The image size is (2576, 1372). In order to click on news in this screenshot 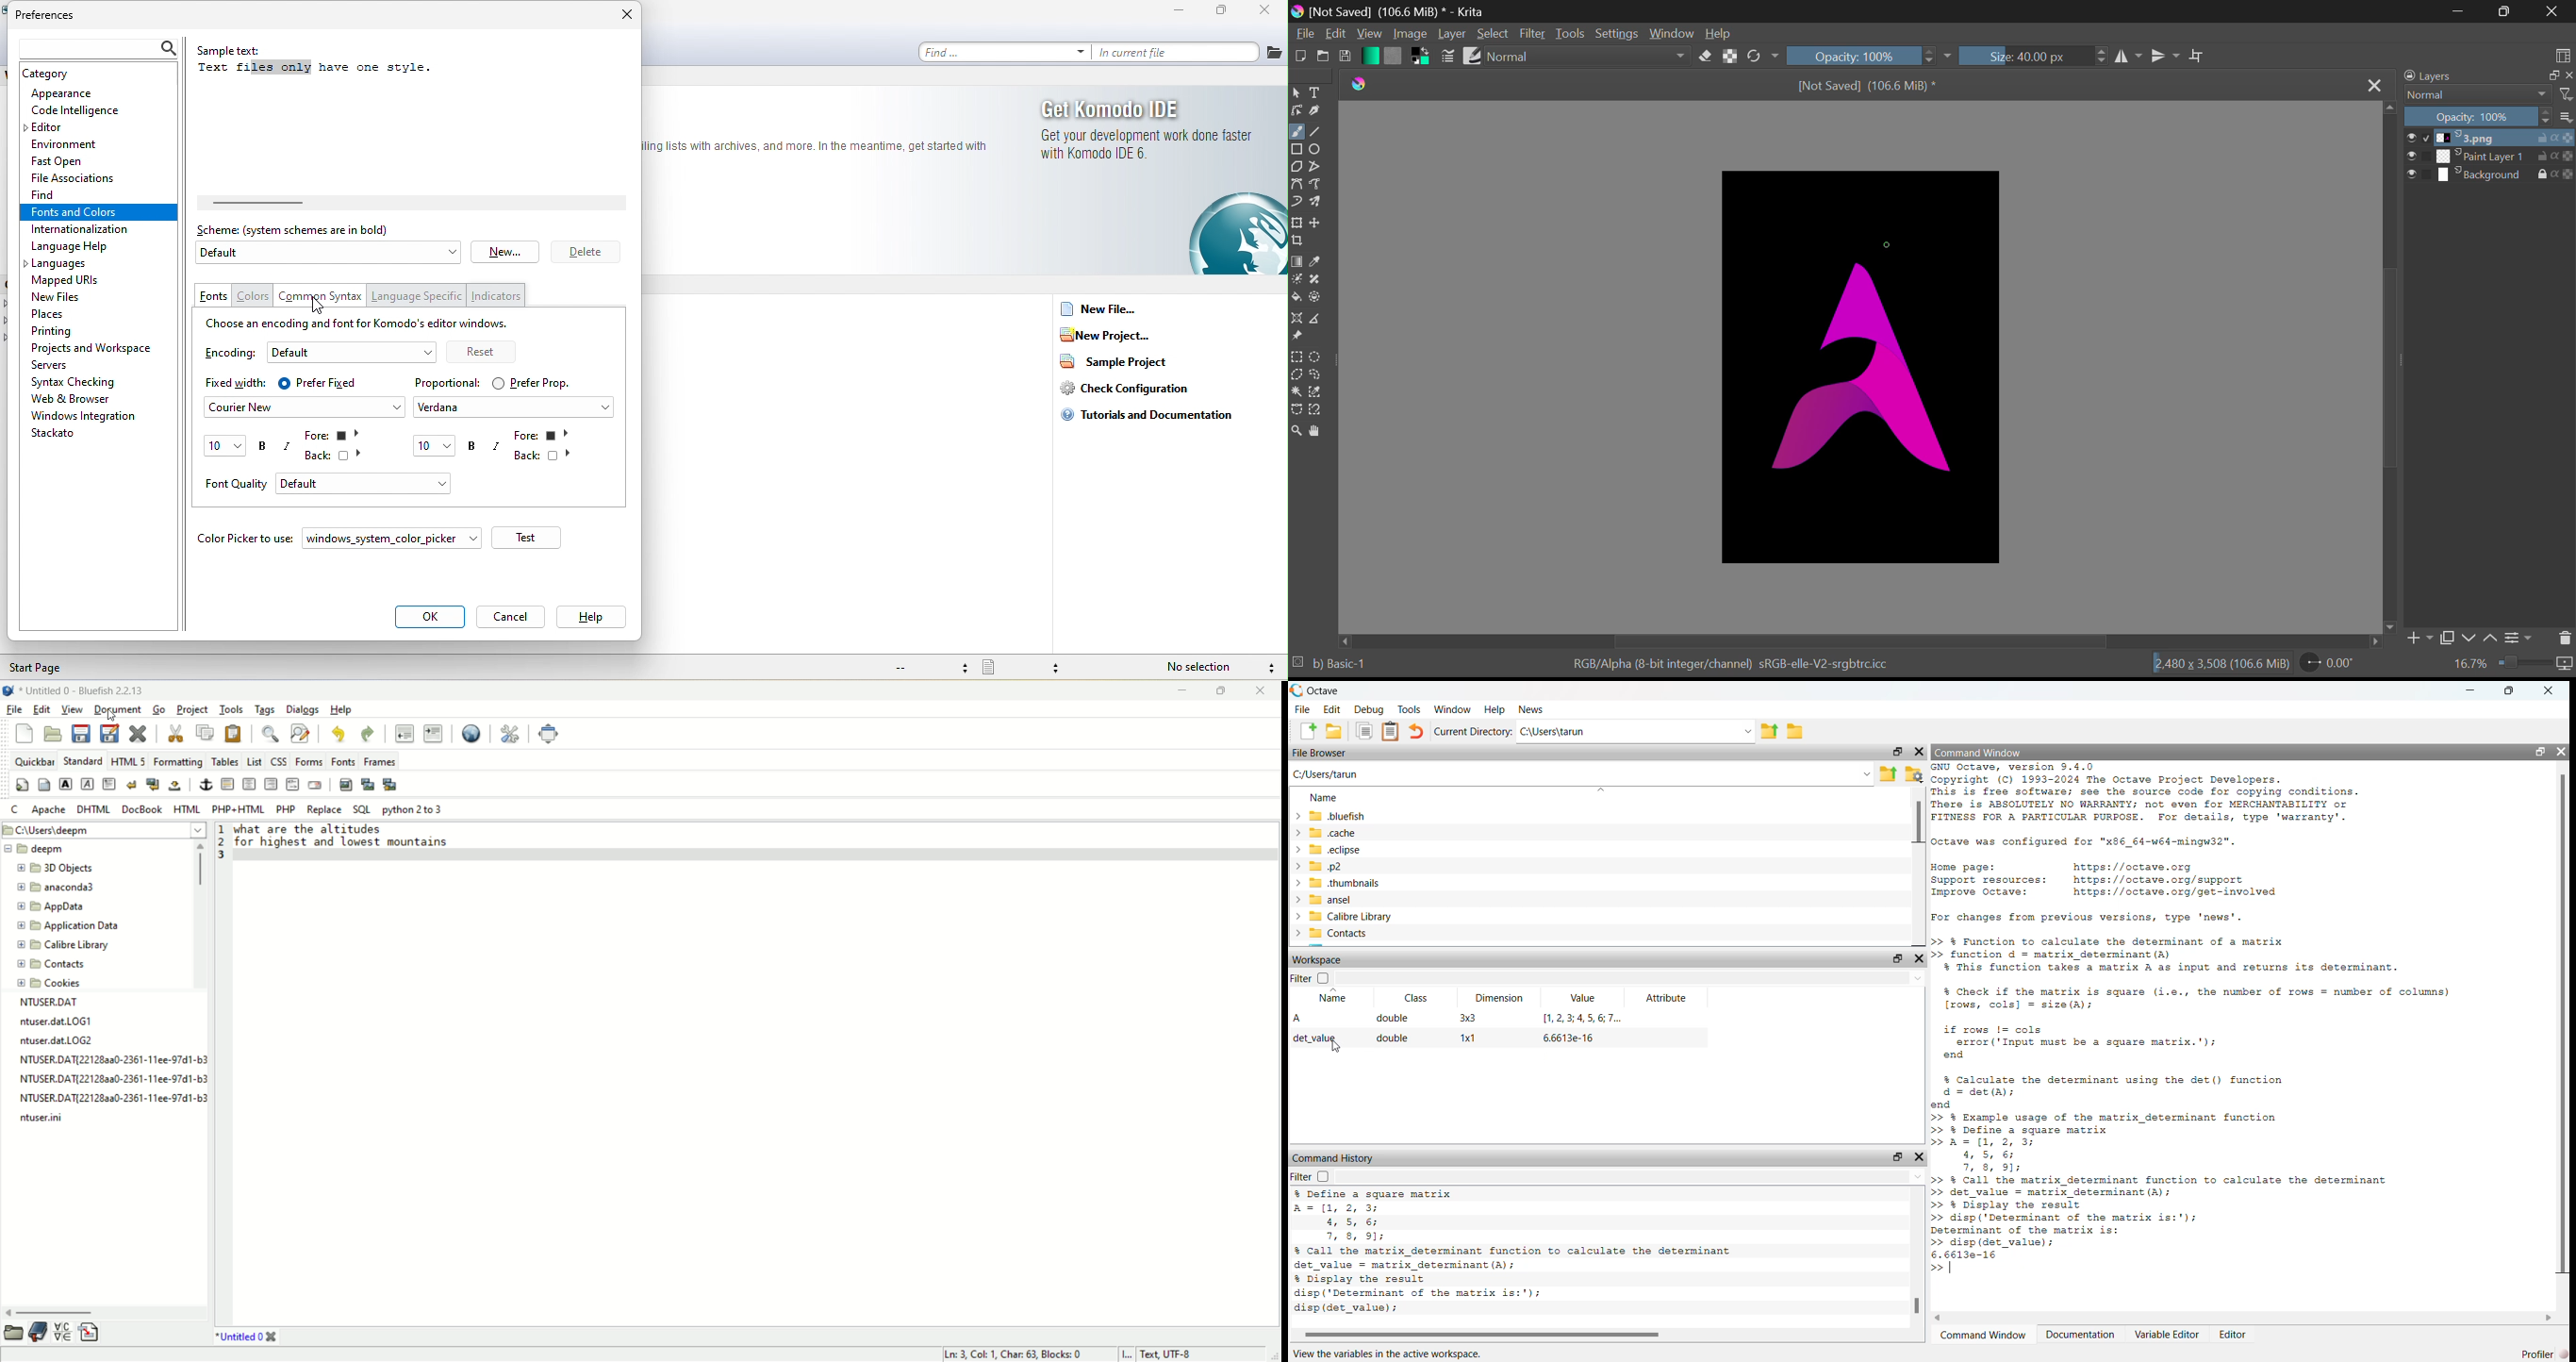, I will do `click(1533, 709)`.